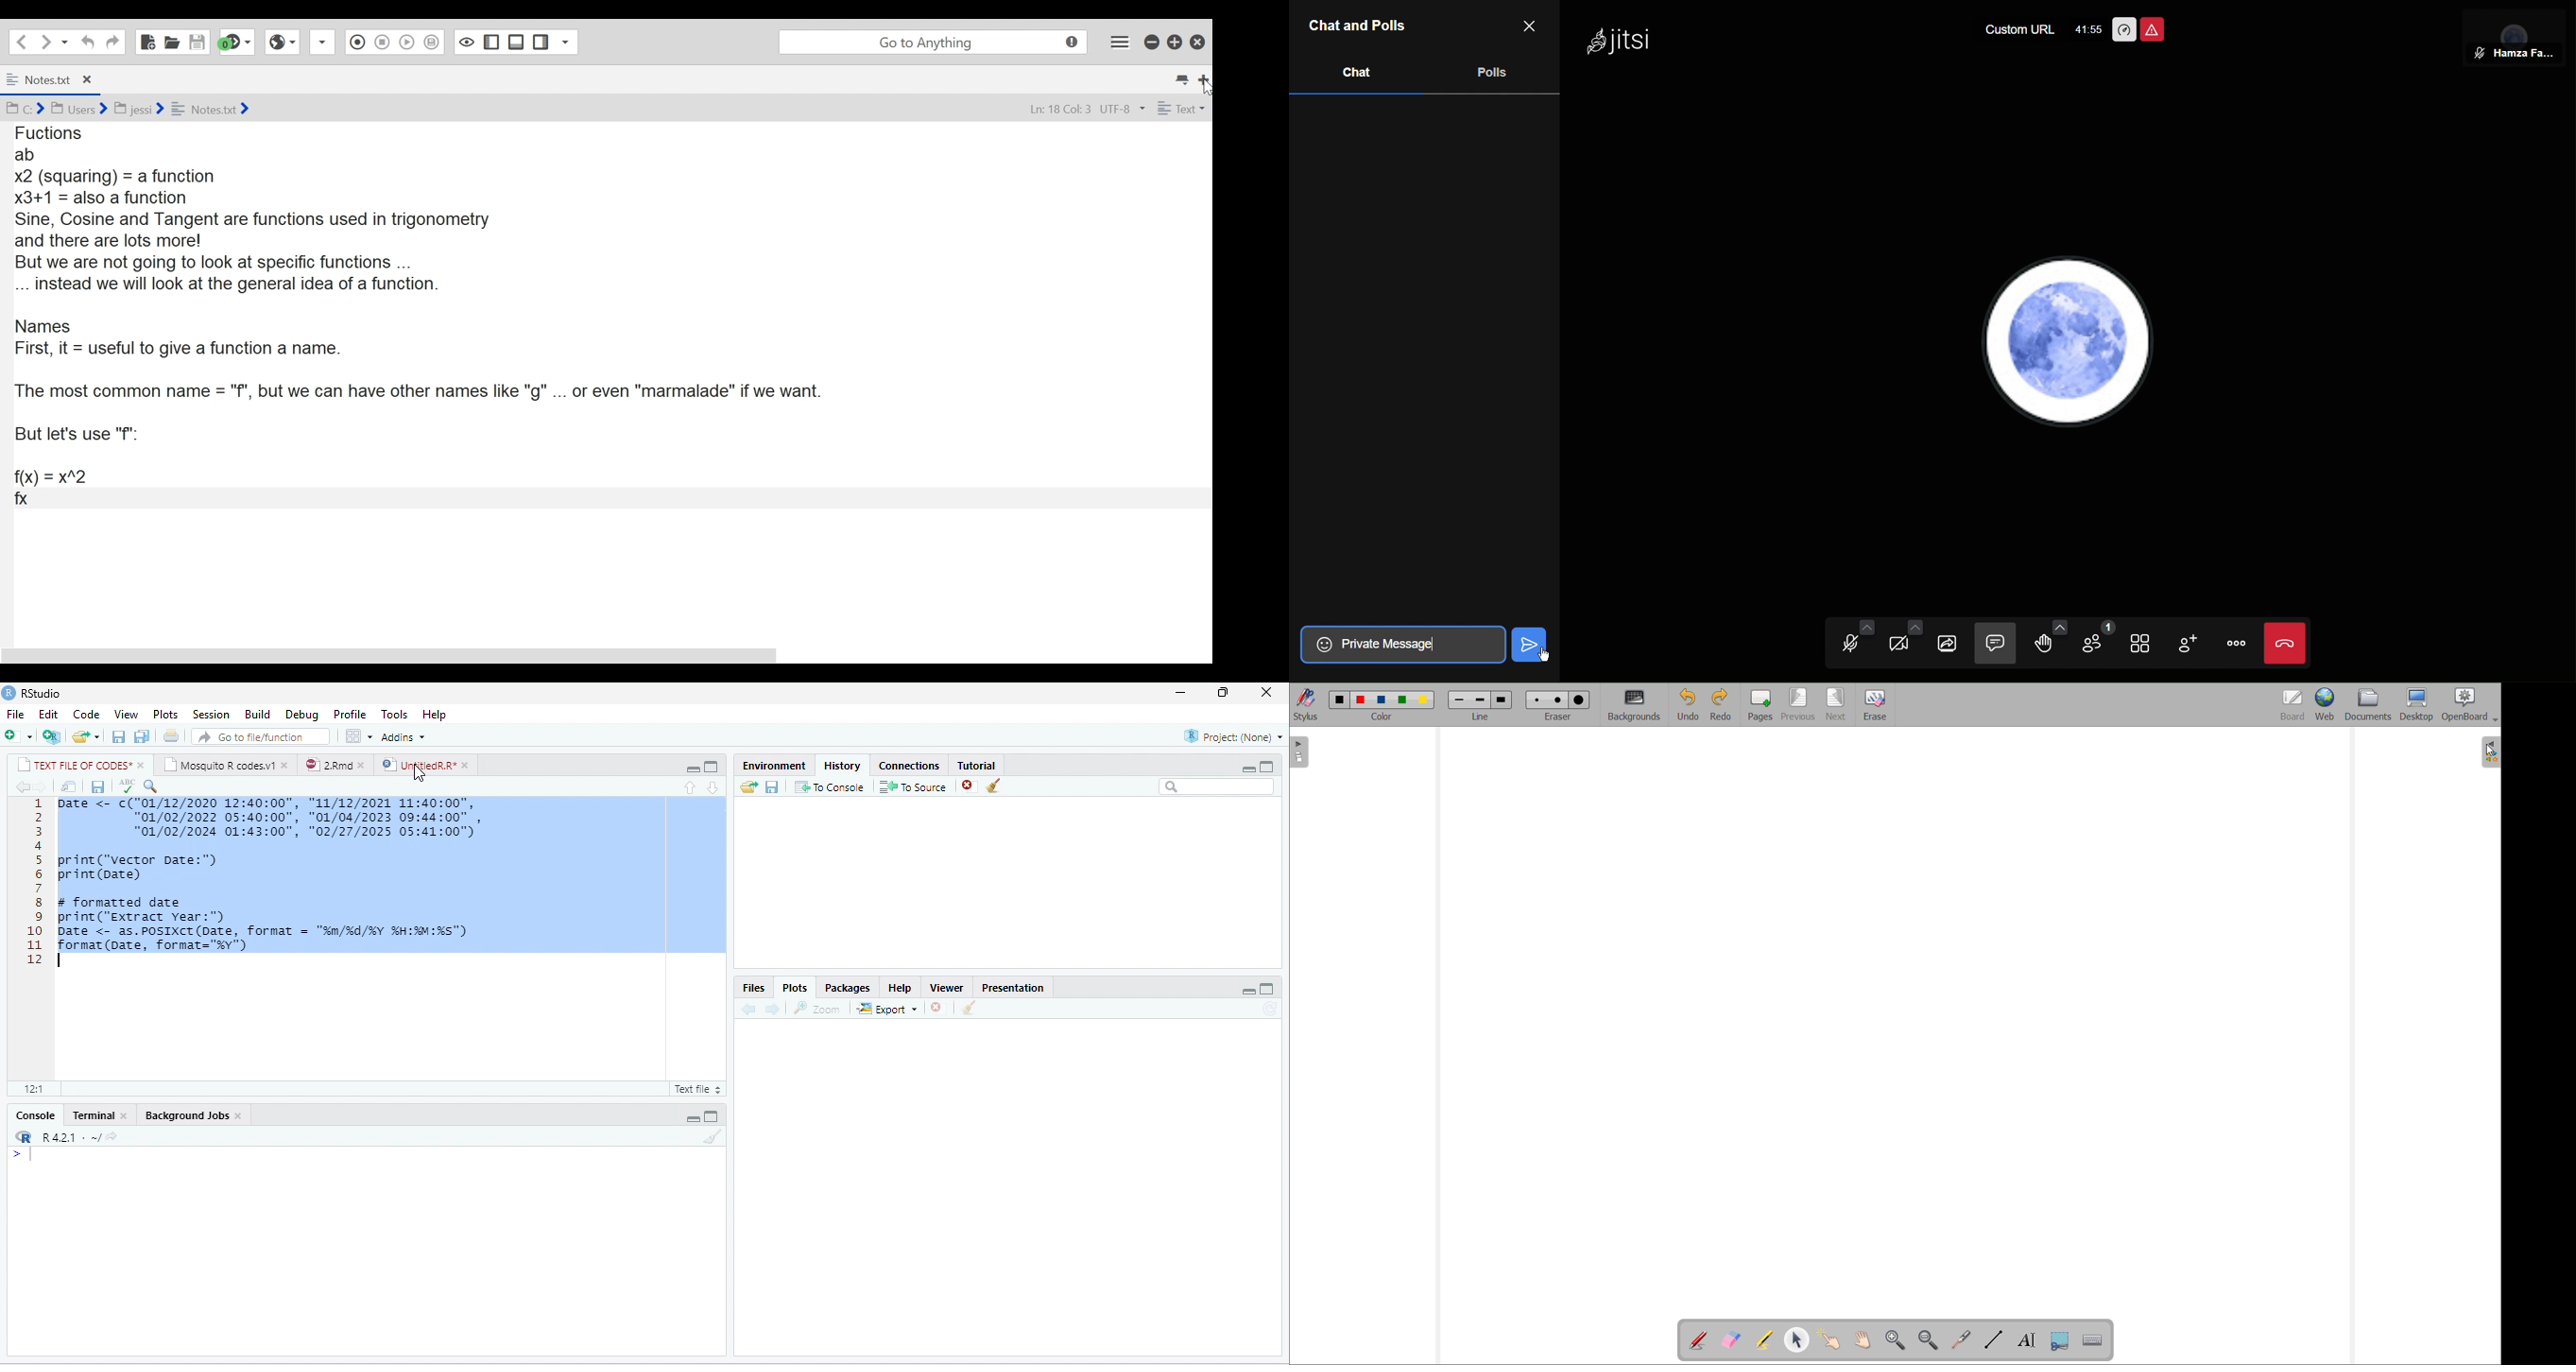 This screenshot has height=1372, width=2576. What do you see at coordinates (303, 715) in the screenshot?
I see `Debug` at bounding box center [303, 715].